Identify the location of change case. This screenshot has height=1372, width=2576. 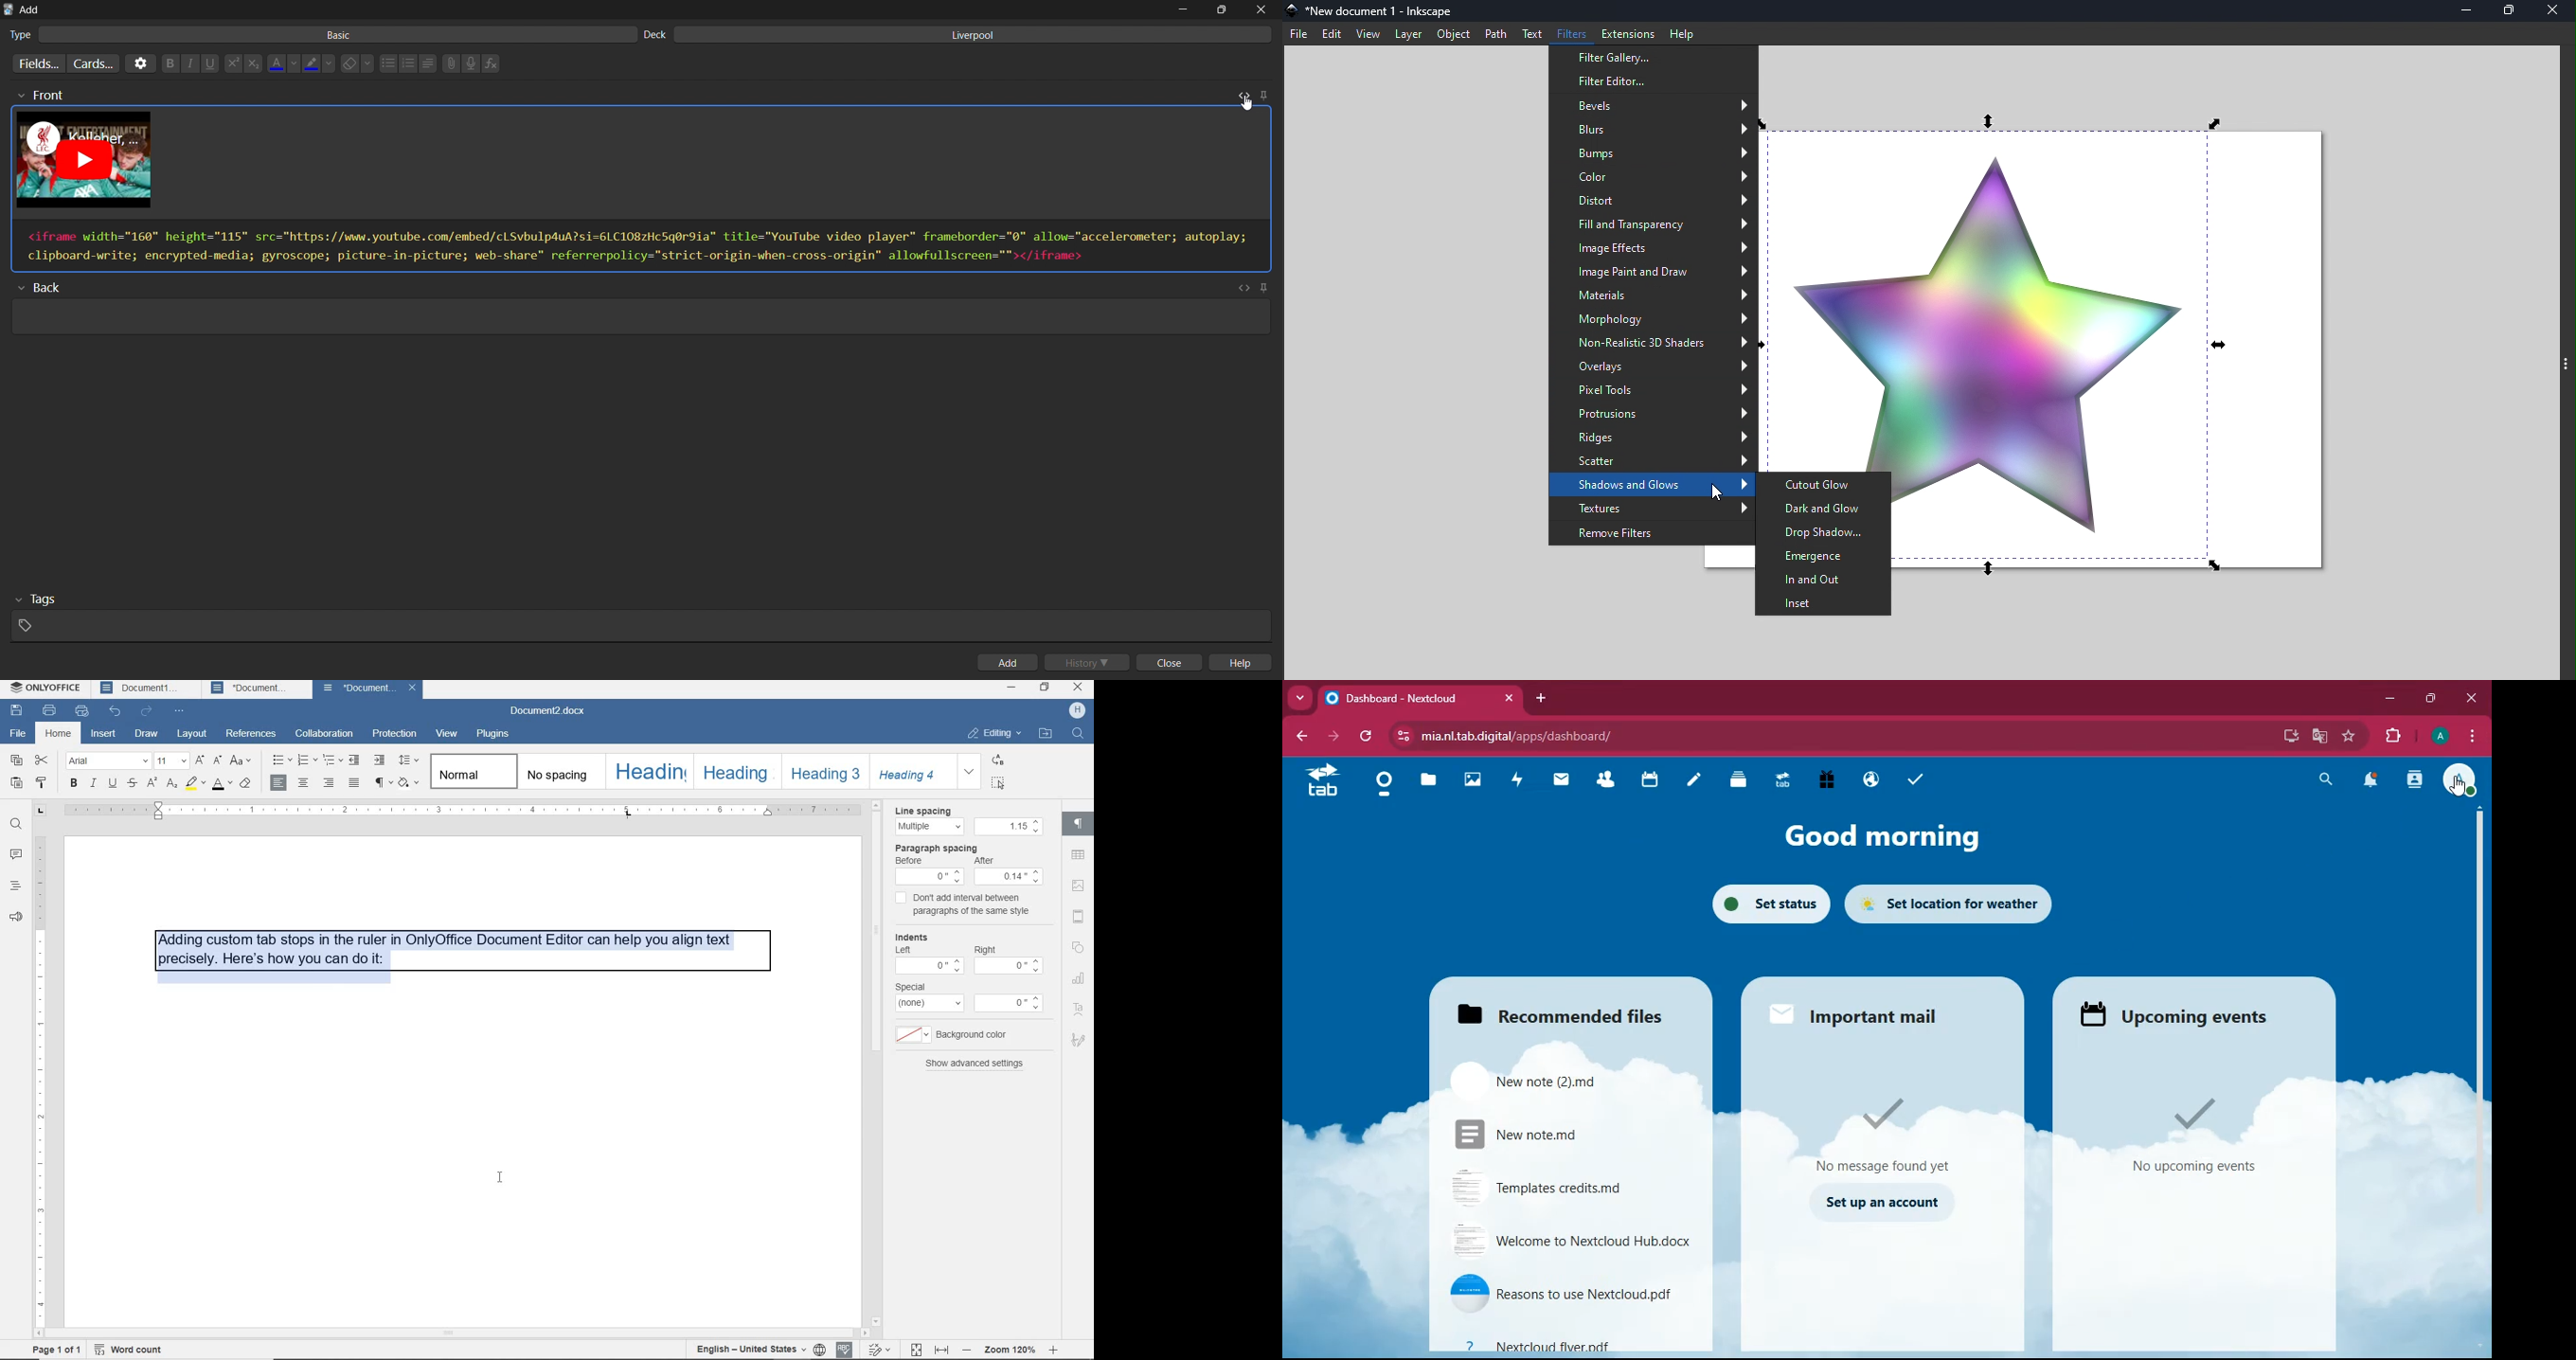
(244, 761).